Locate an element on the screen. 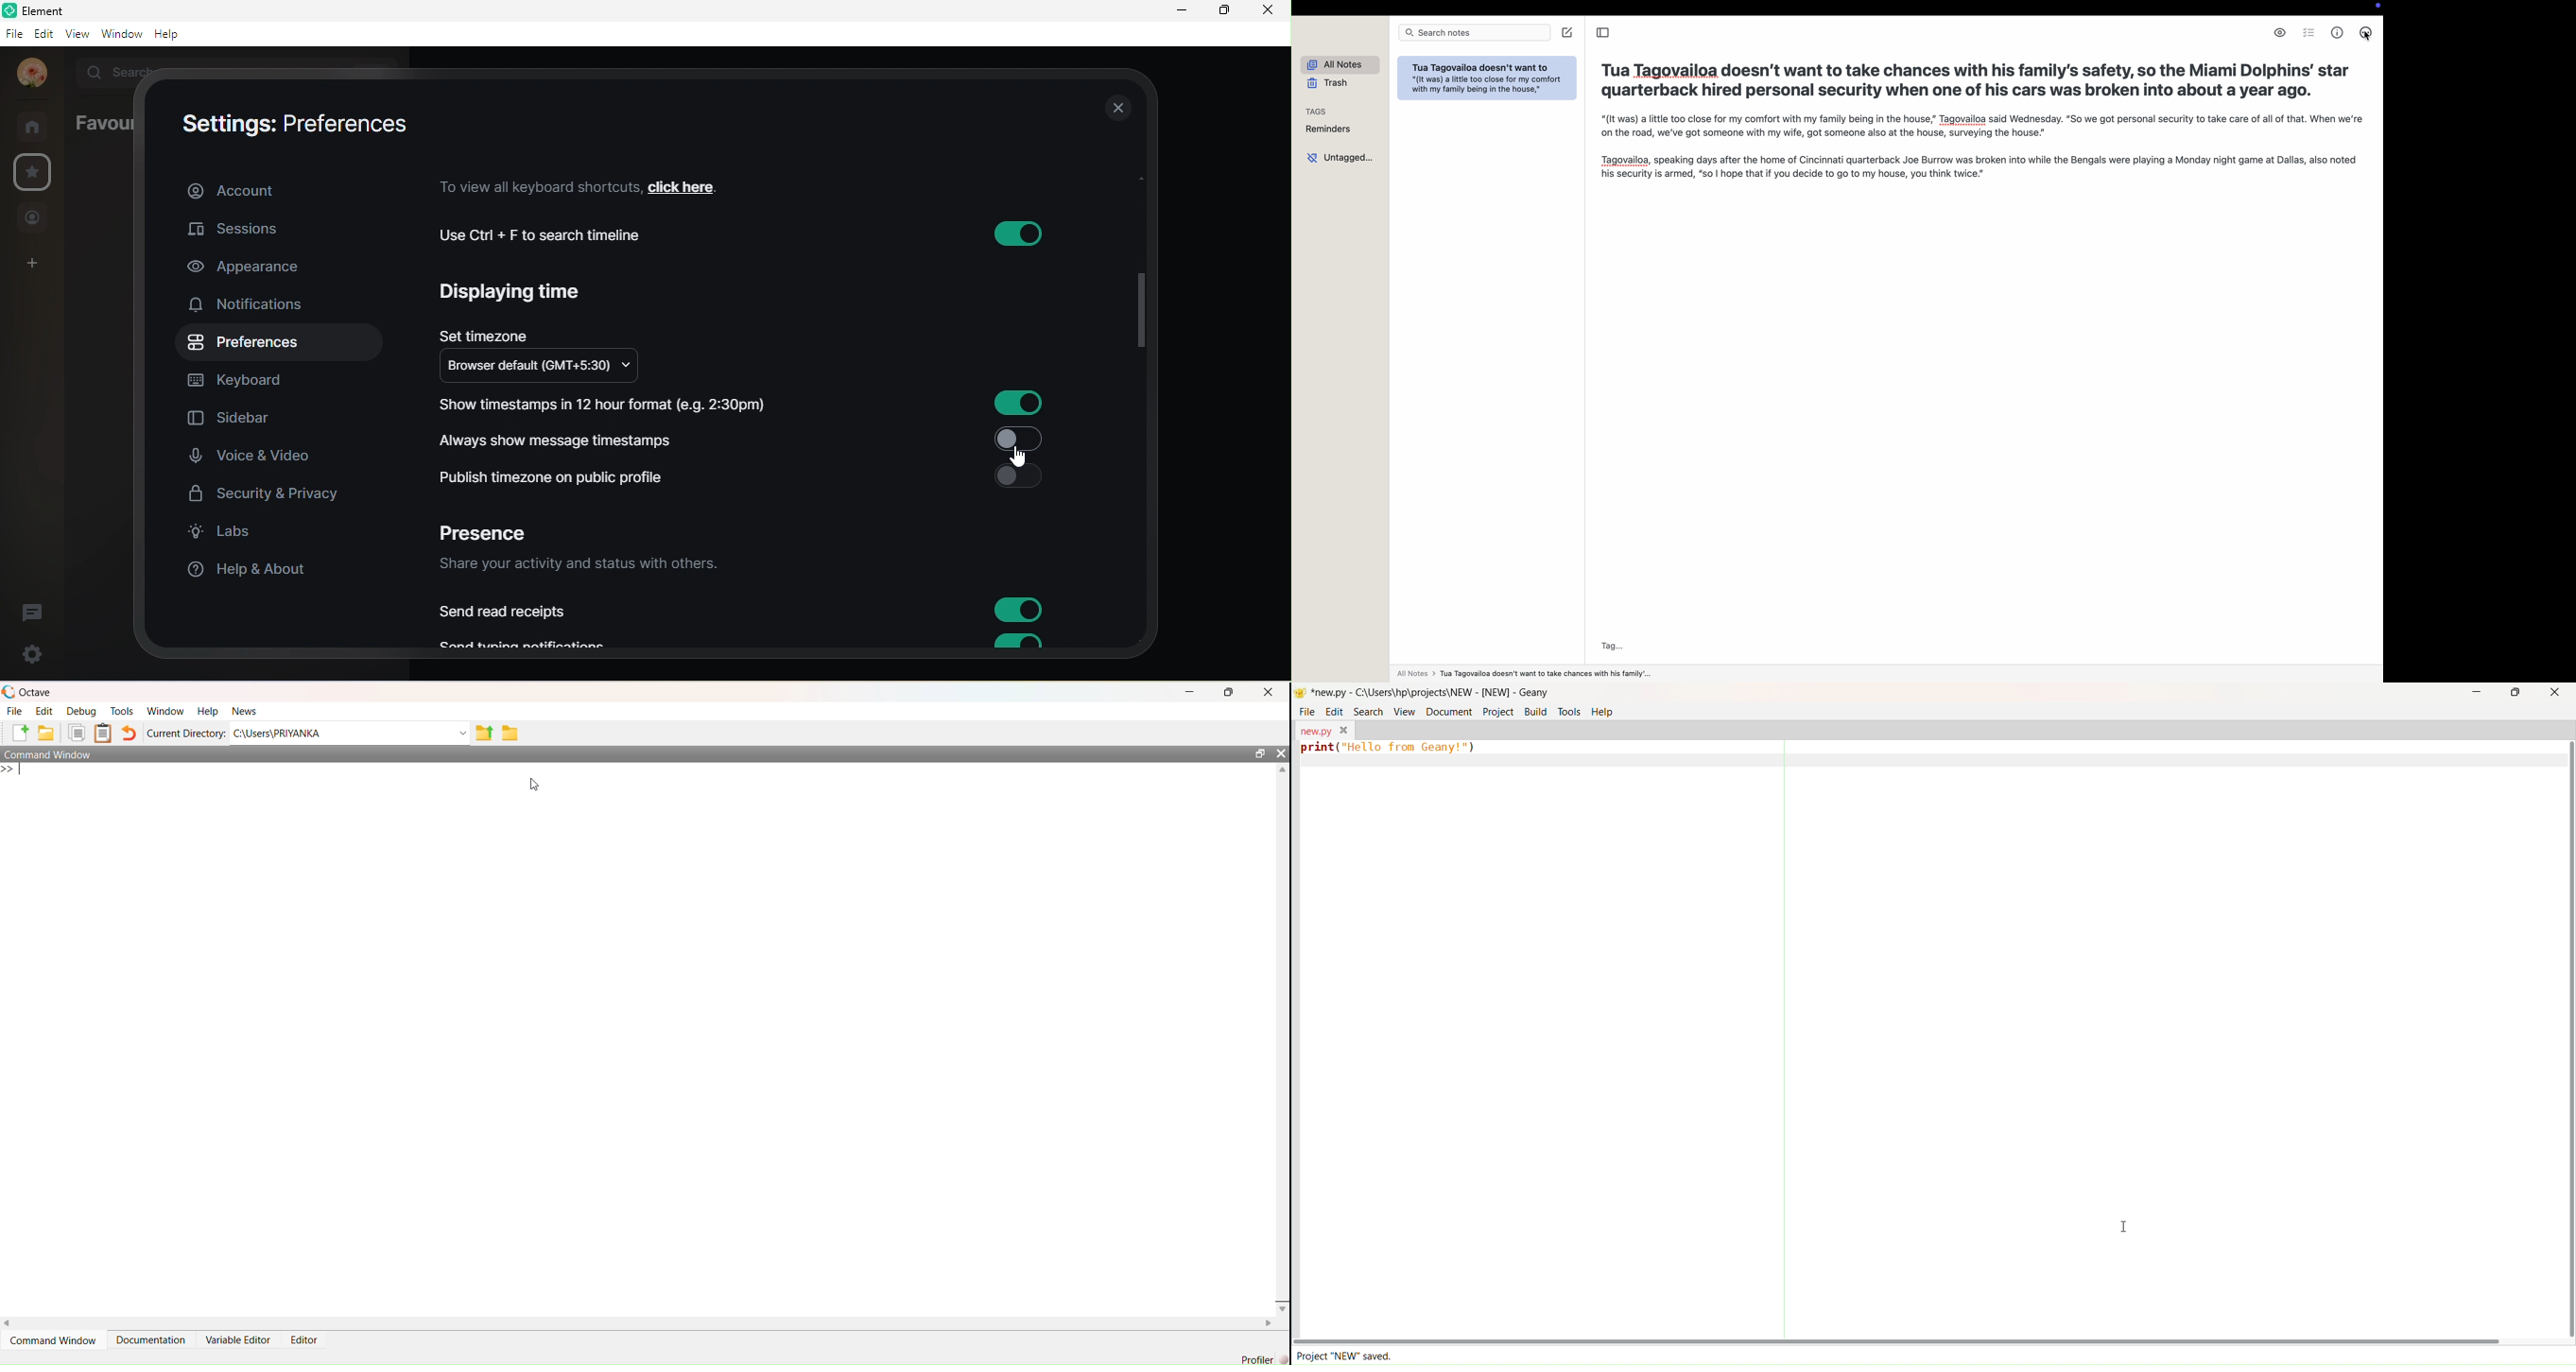 This screenshot has width=2576, height=1372. account is located at coordinates (283, 188).